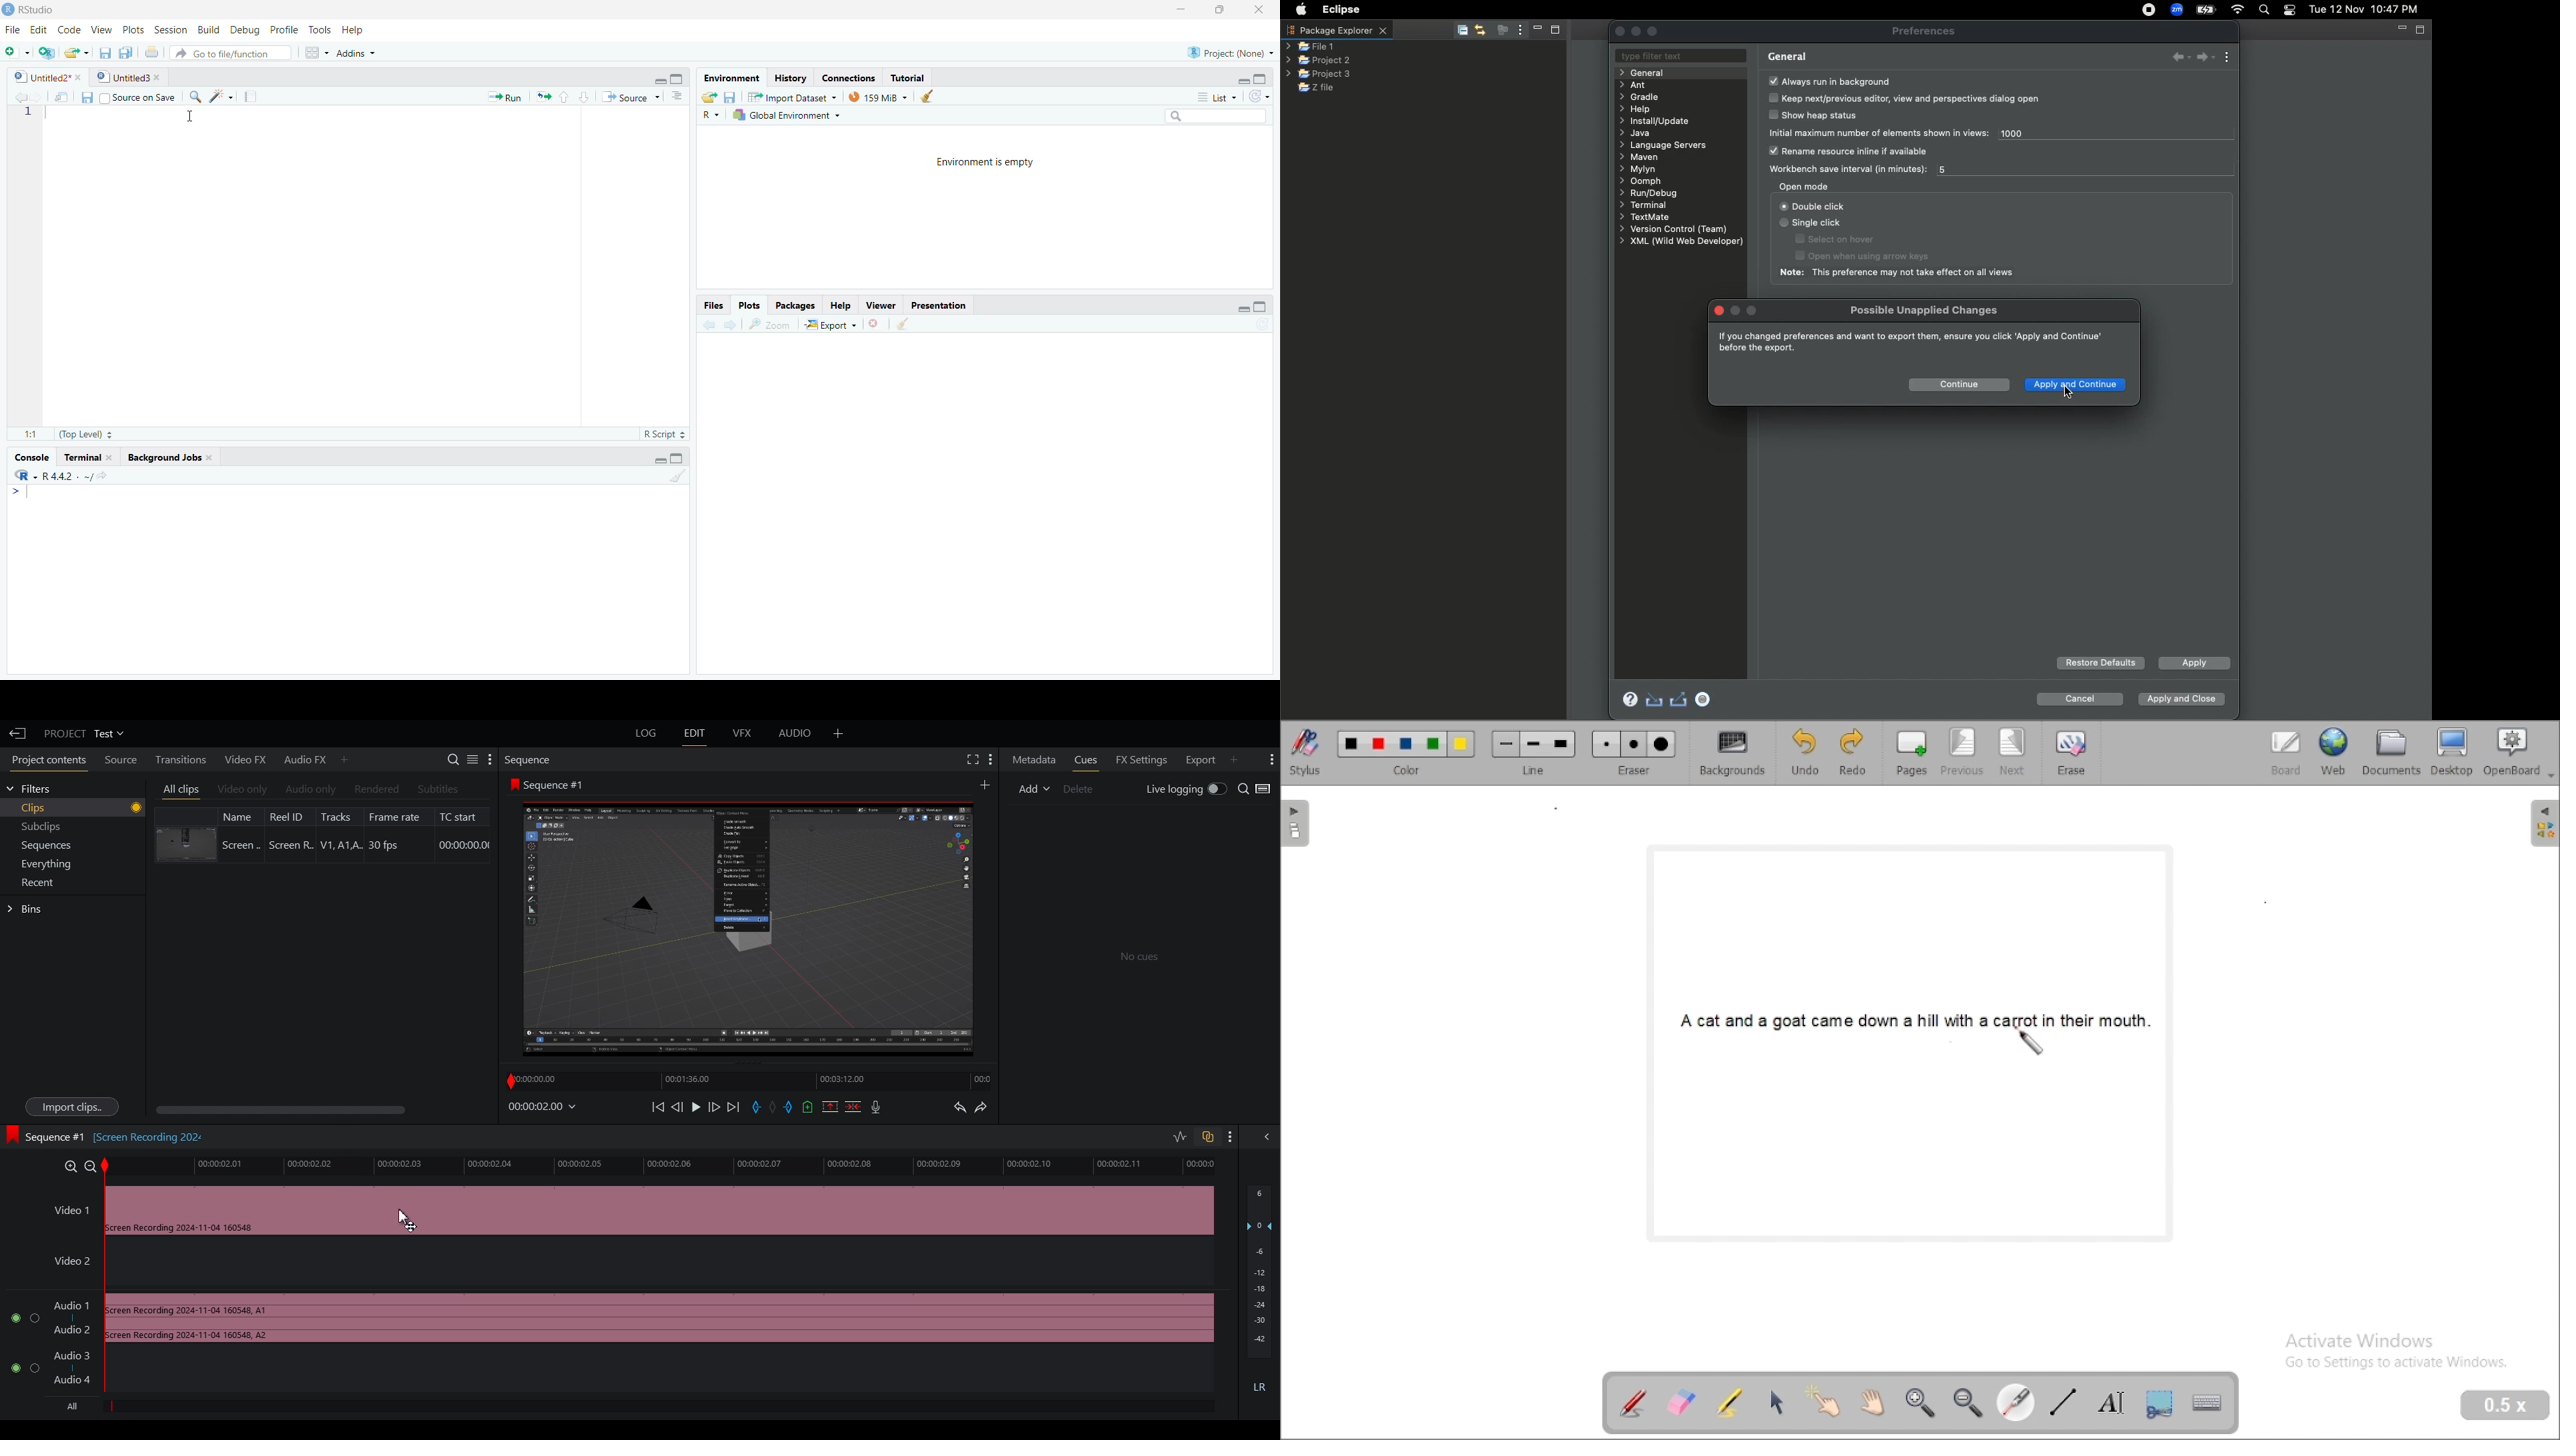 This screenshot has width=2576, height=1456. What do you see at coordinates (356, 53) in the screenshot?
I see `addins` at bounding box center [356, 53].